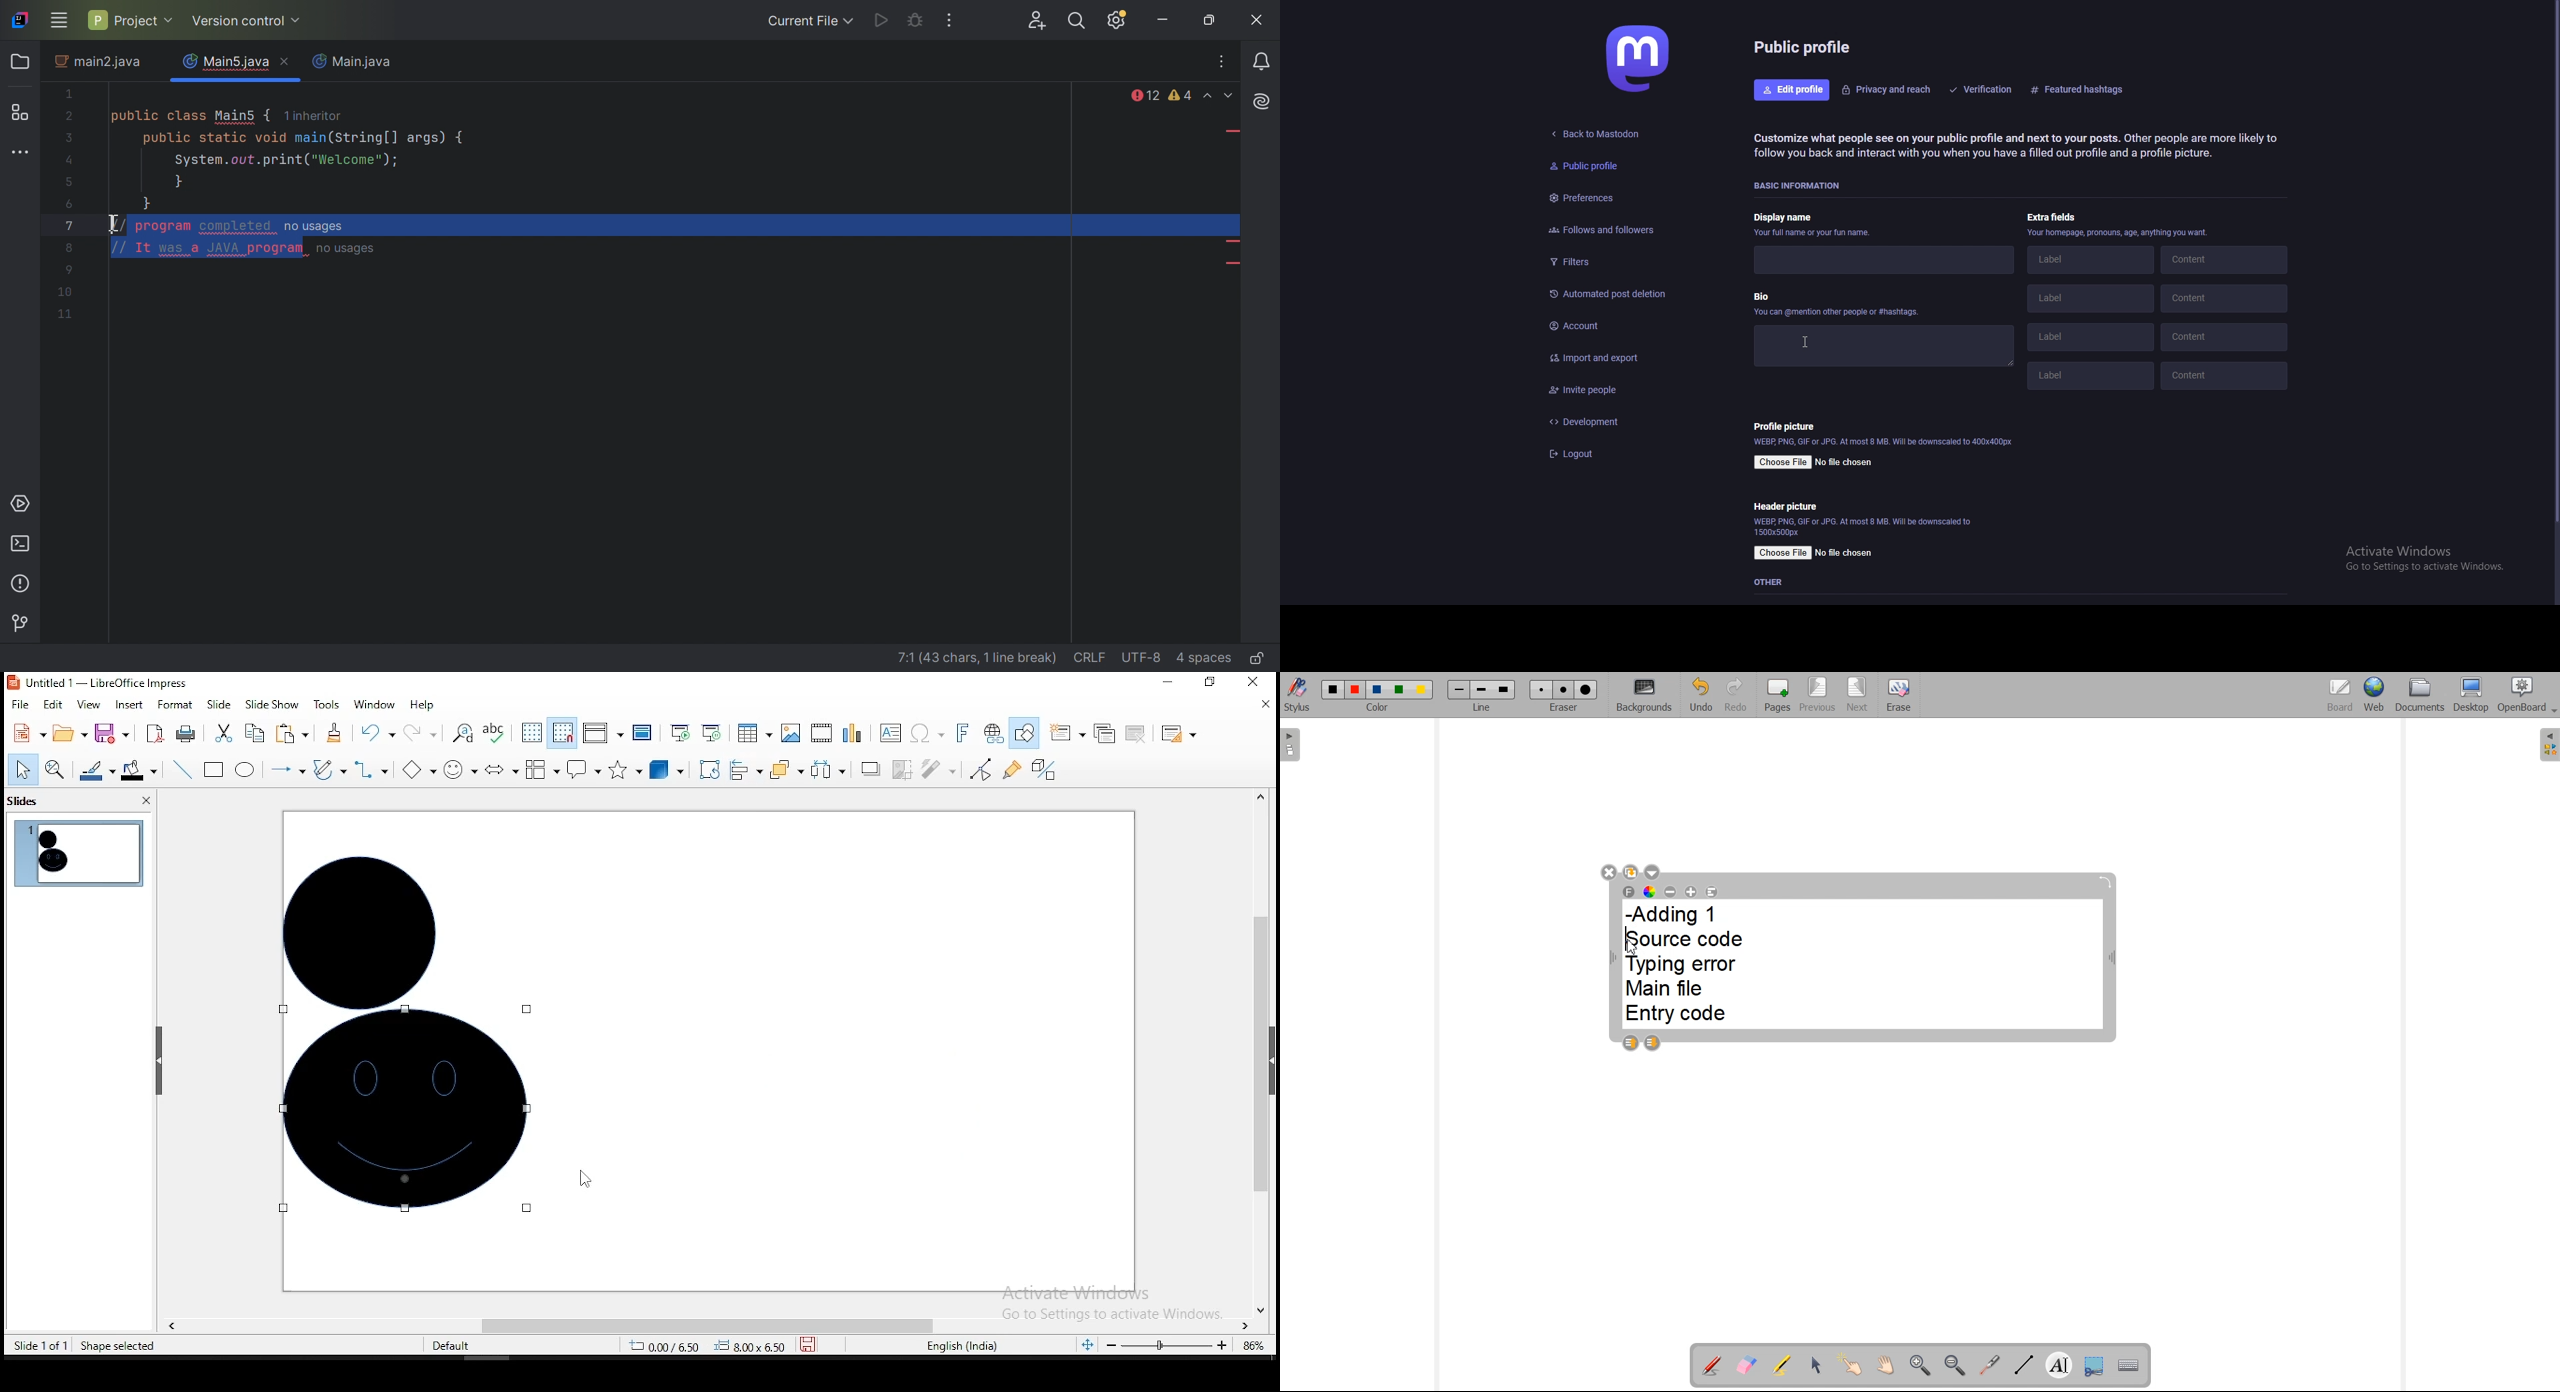 The width and height of the screenshot is (2576, 1400). What do you see at coordinates (2340, 695) in the screenshot?
I see `Board` at bounding box center [2340, 695].